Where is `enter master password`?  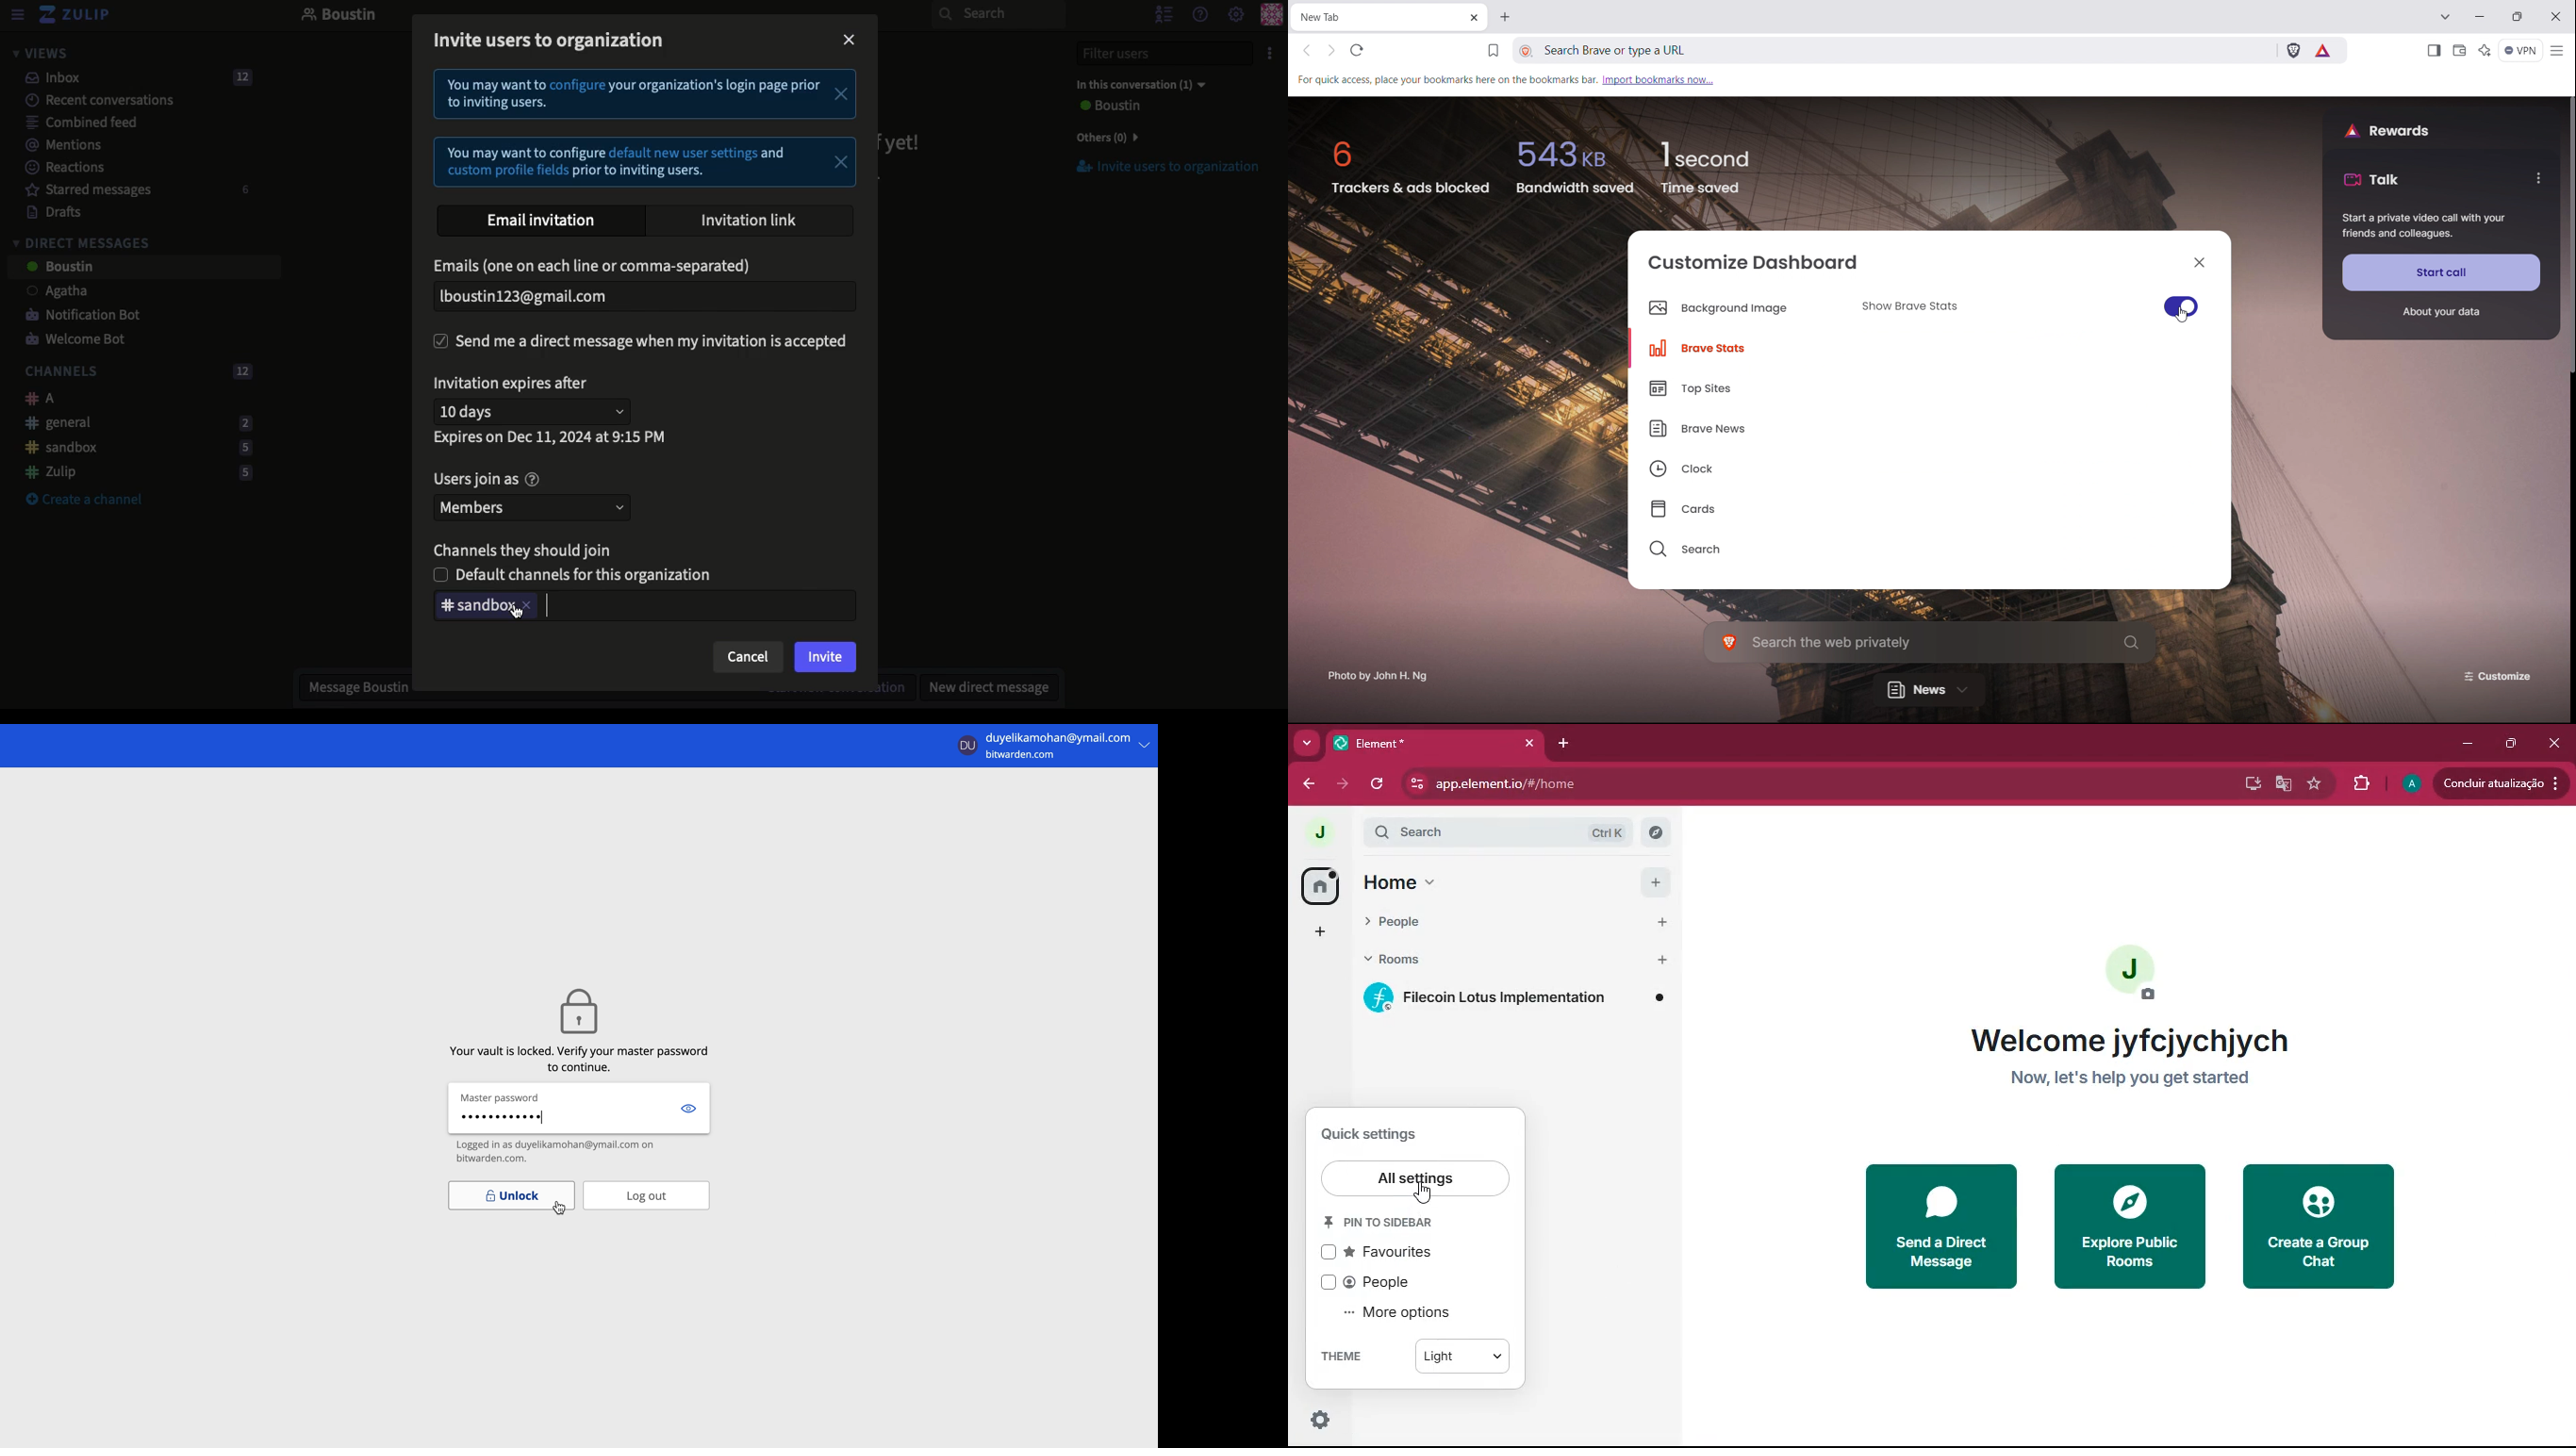
enter master password is located at coordinates (561, 1120).